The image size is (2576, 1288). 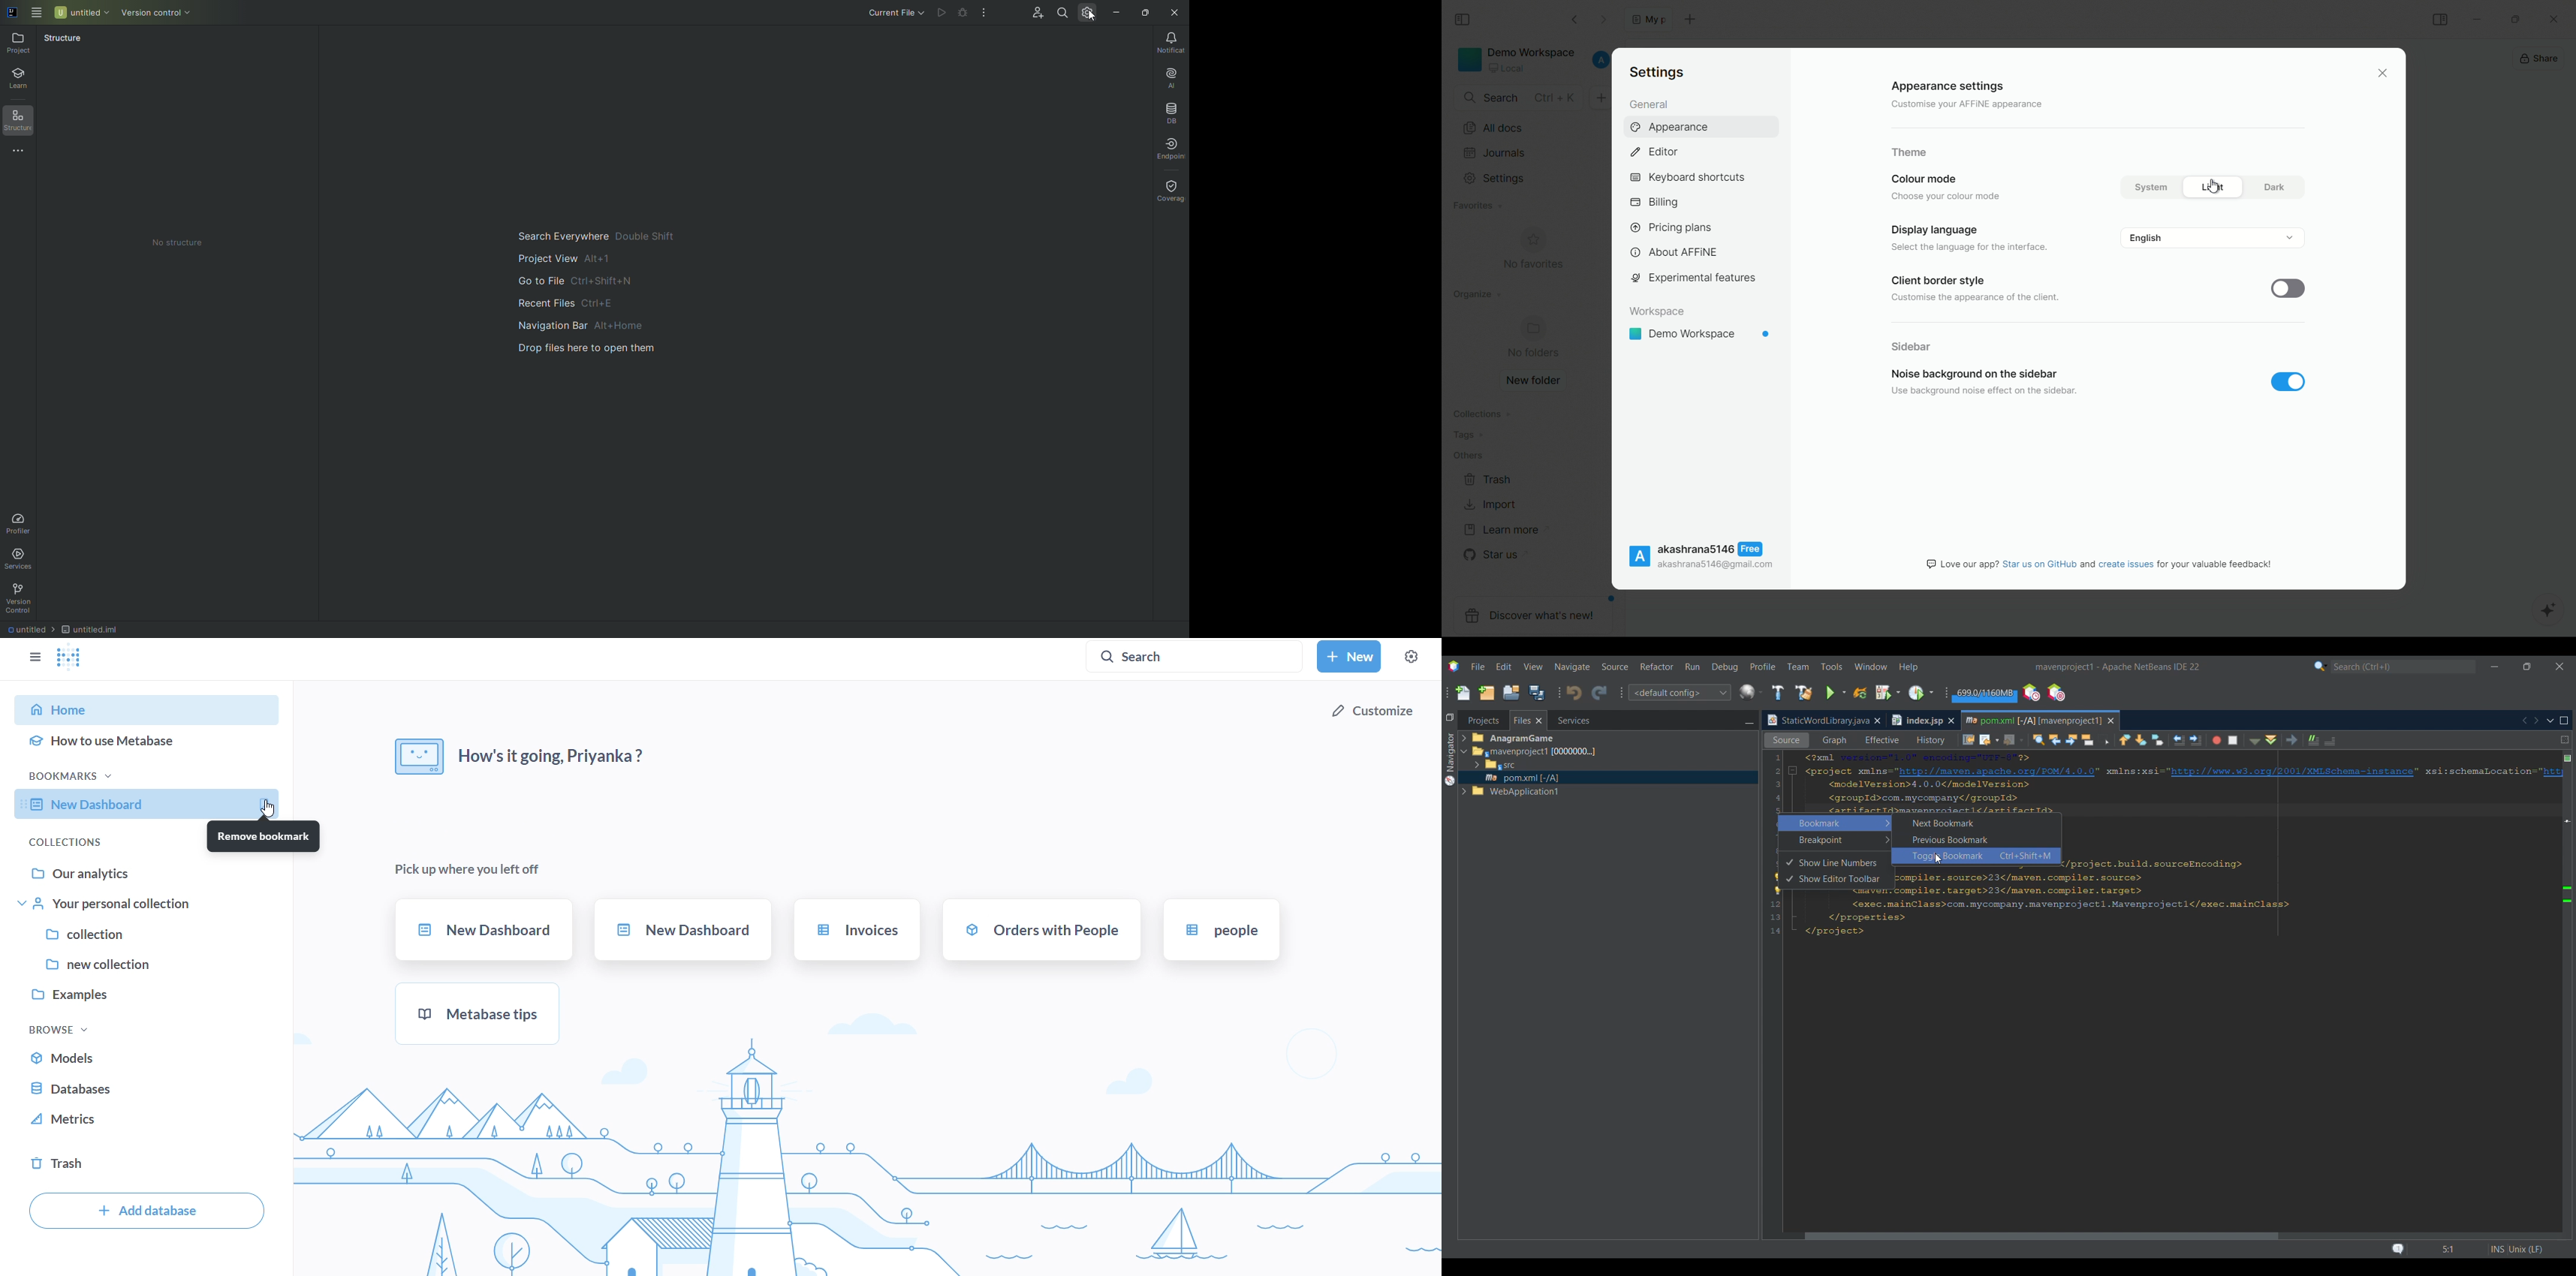 I want to click on Maximize, so click(x=2564, y=721).